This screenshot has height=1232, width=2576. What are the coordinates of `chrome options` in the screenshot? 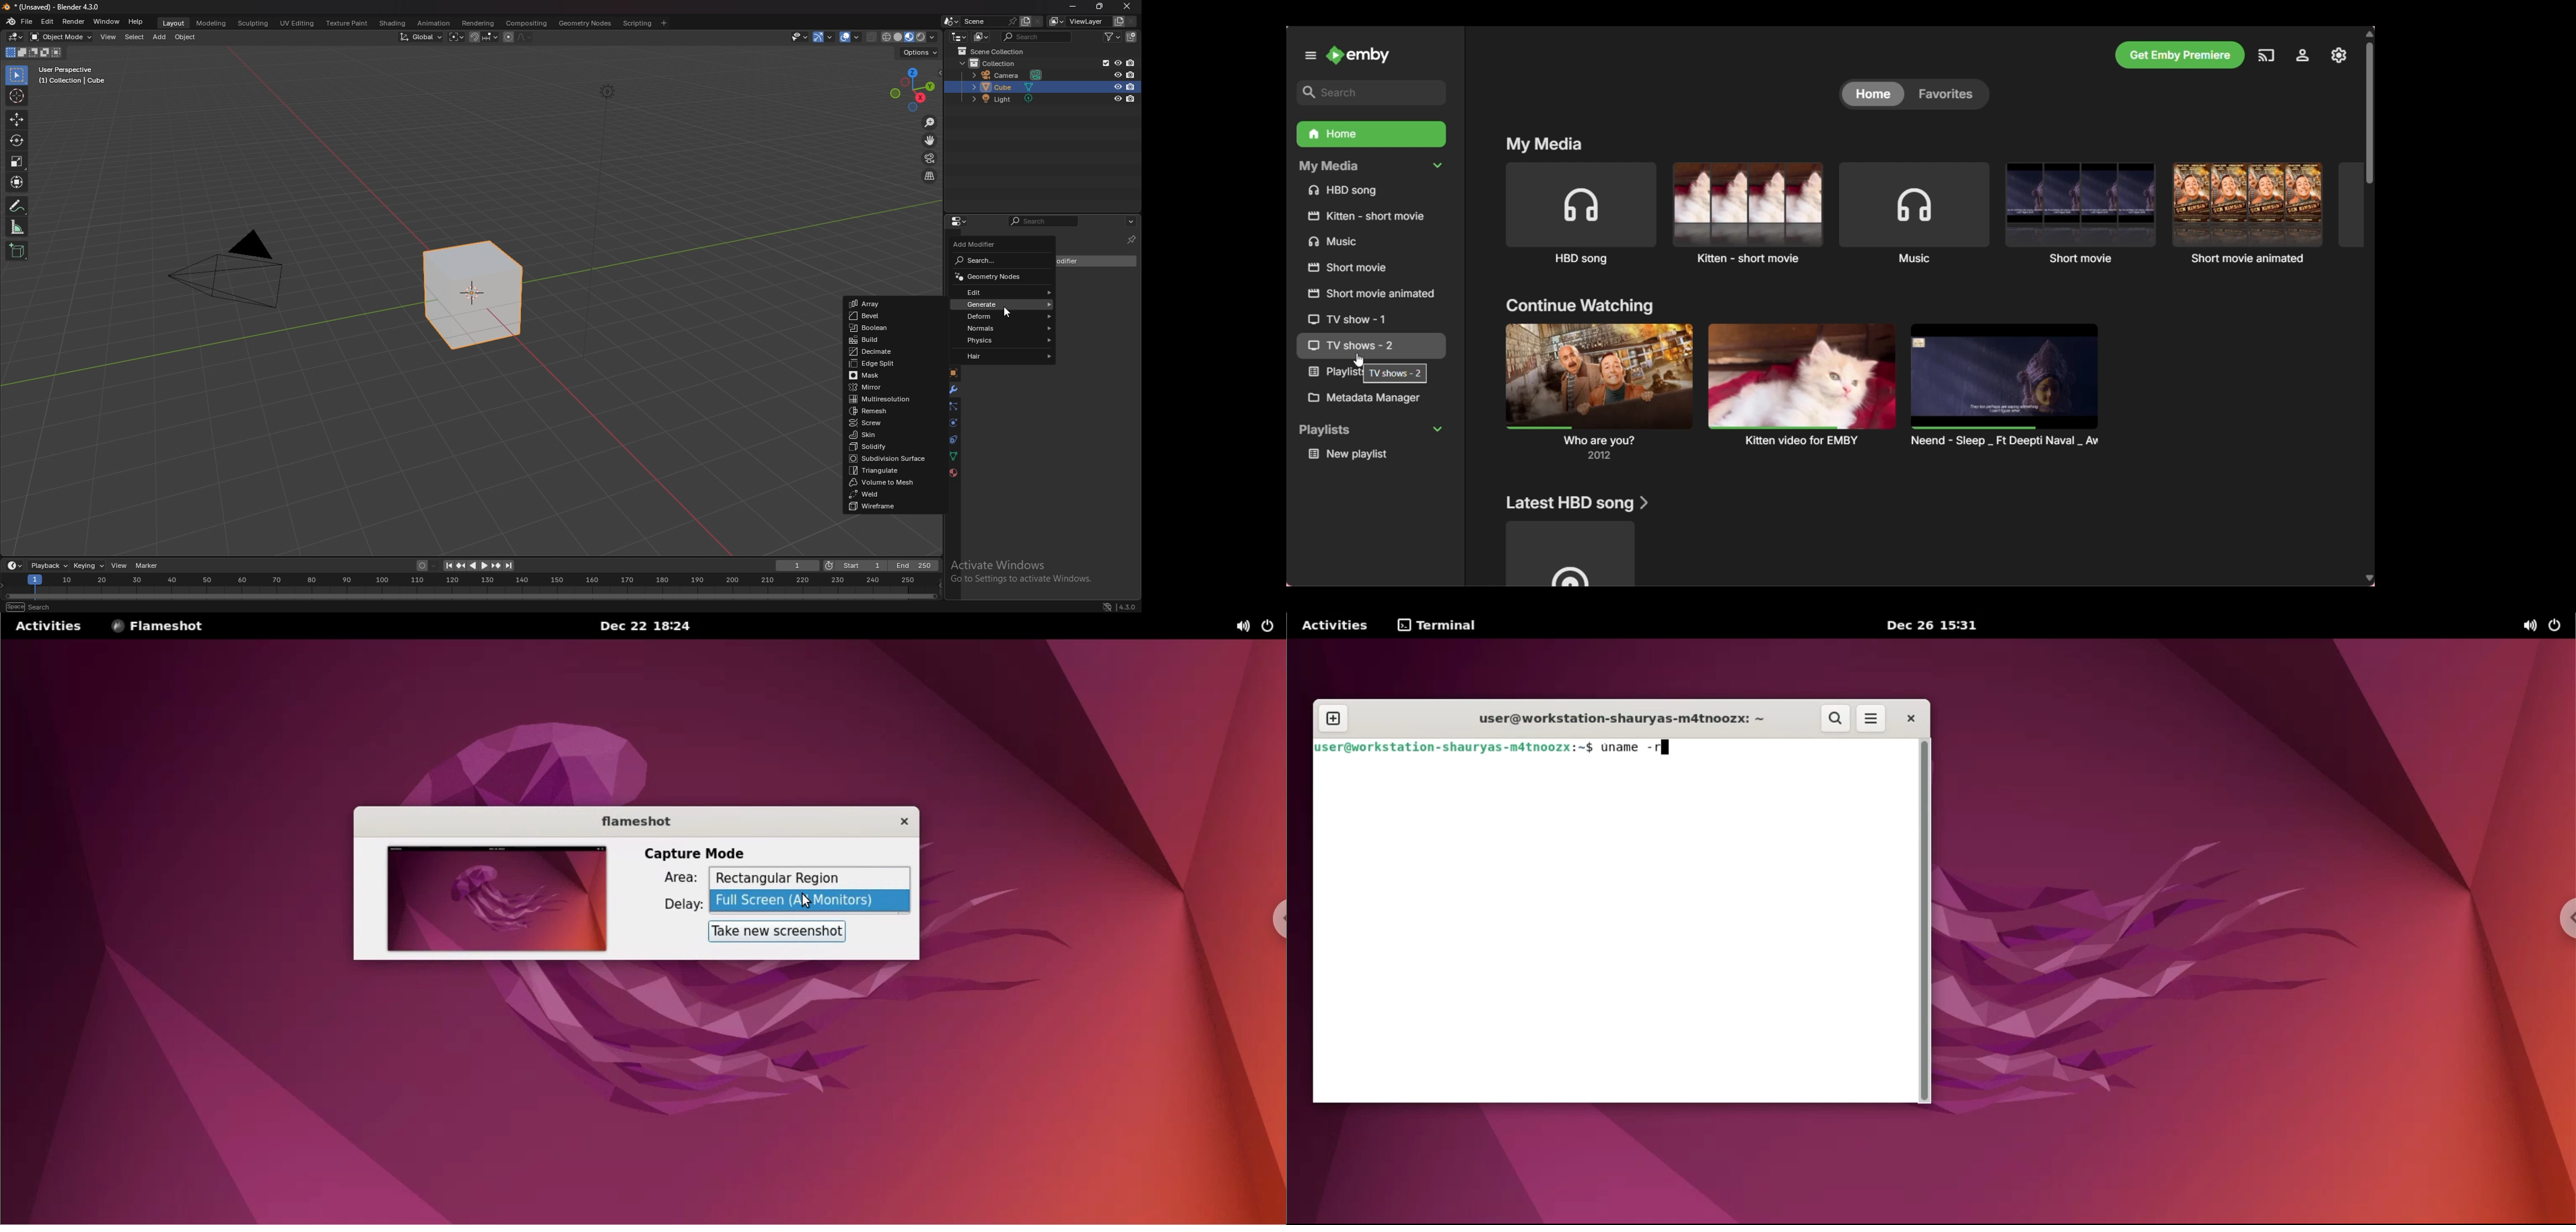 It's located at (2564, 917).